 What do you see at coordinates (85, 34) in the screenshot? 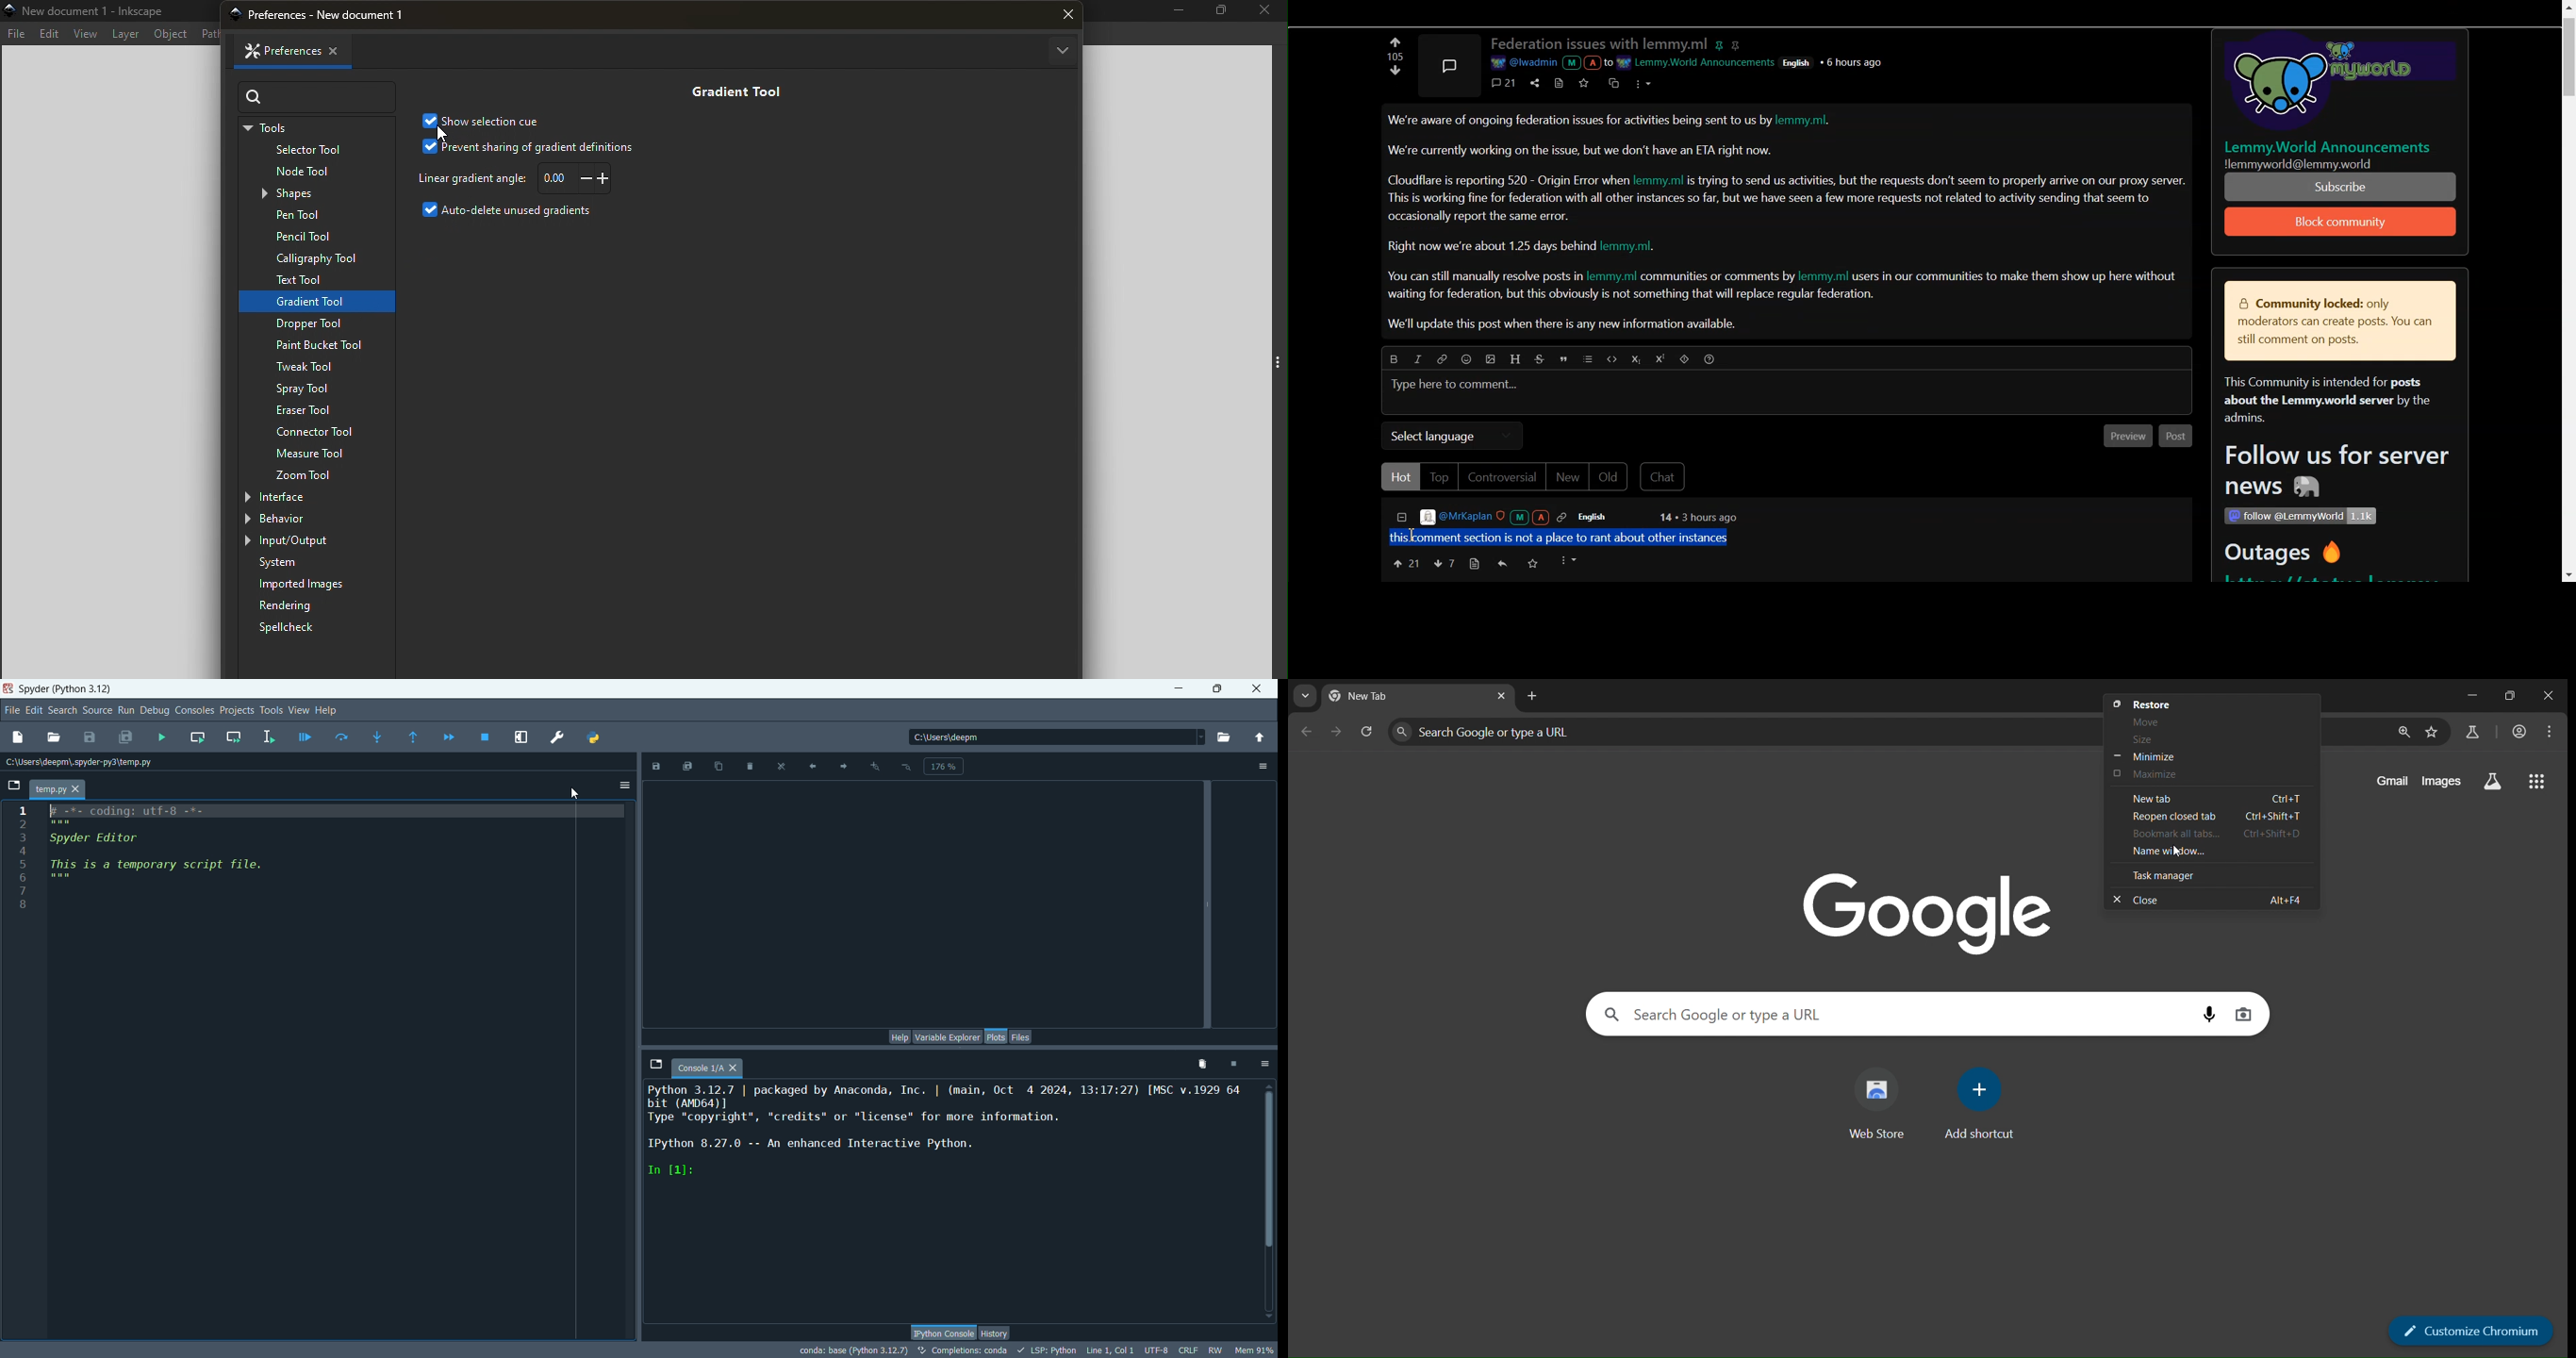
I see `View` at bounding box center [85, 34].